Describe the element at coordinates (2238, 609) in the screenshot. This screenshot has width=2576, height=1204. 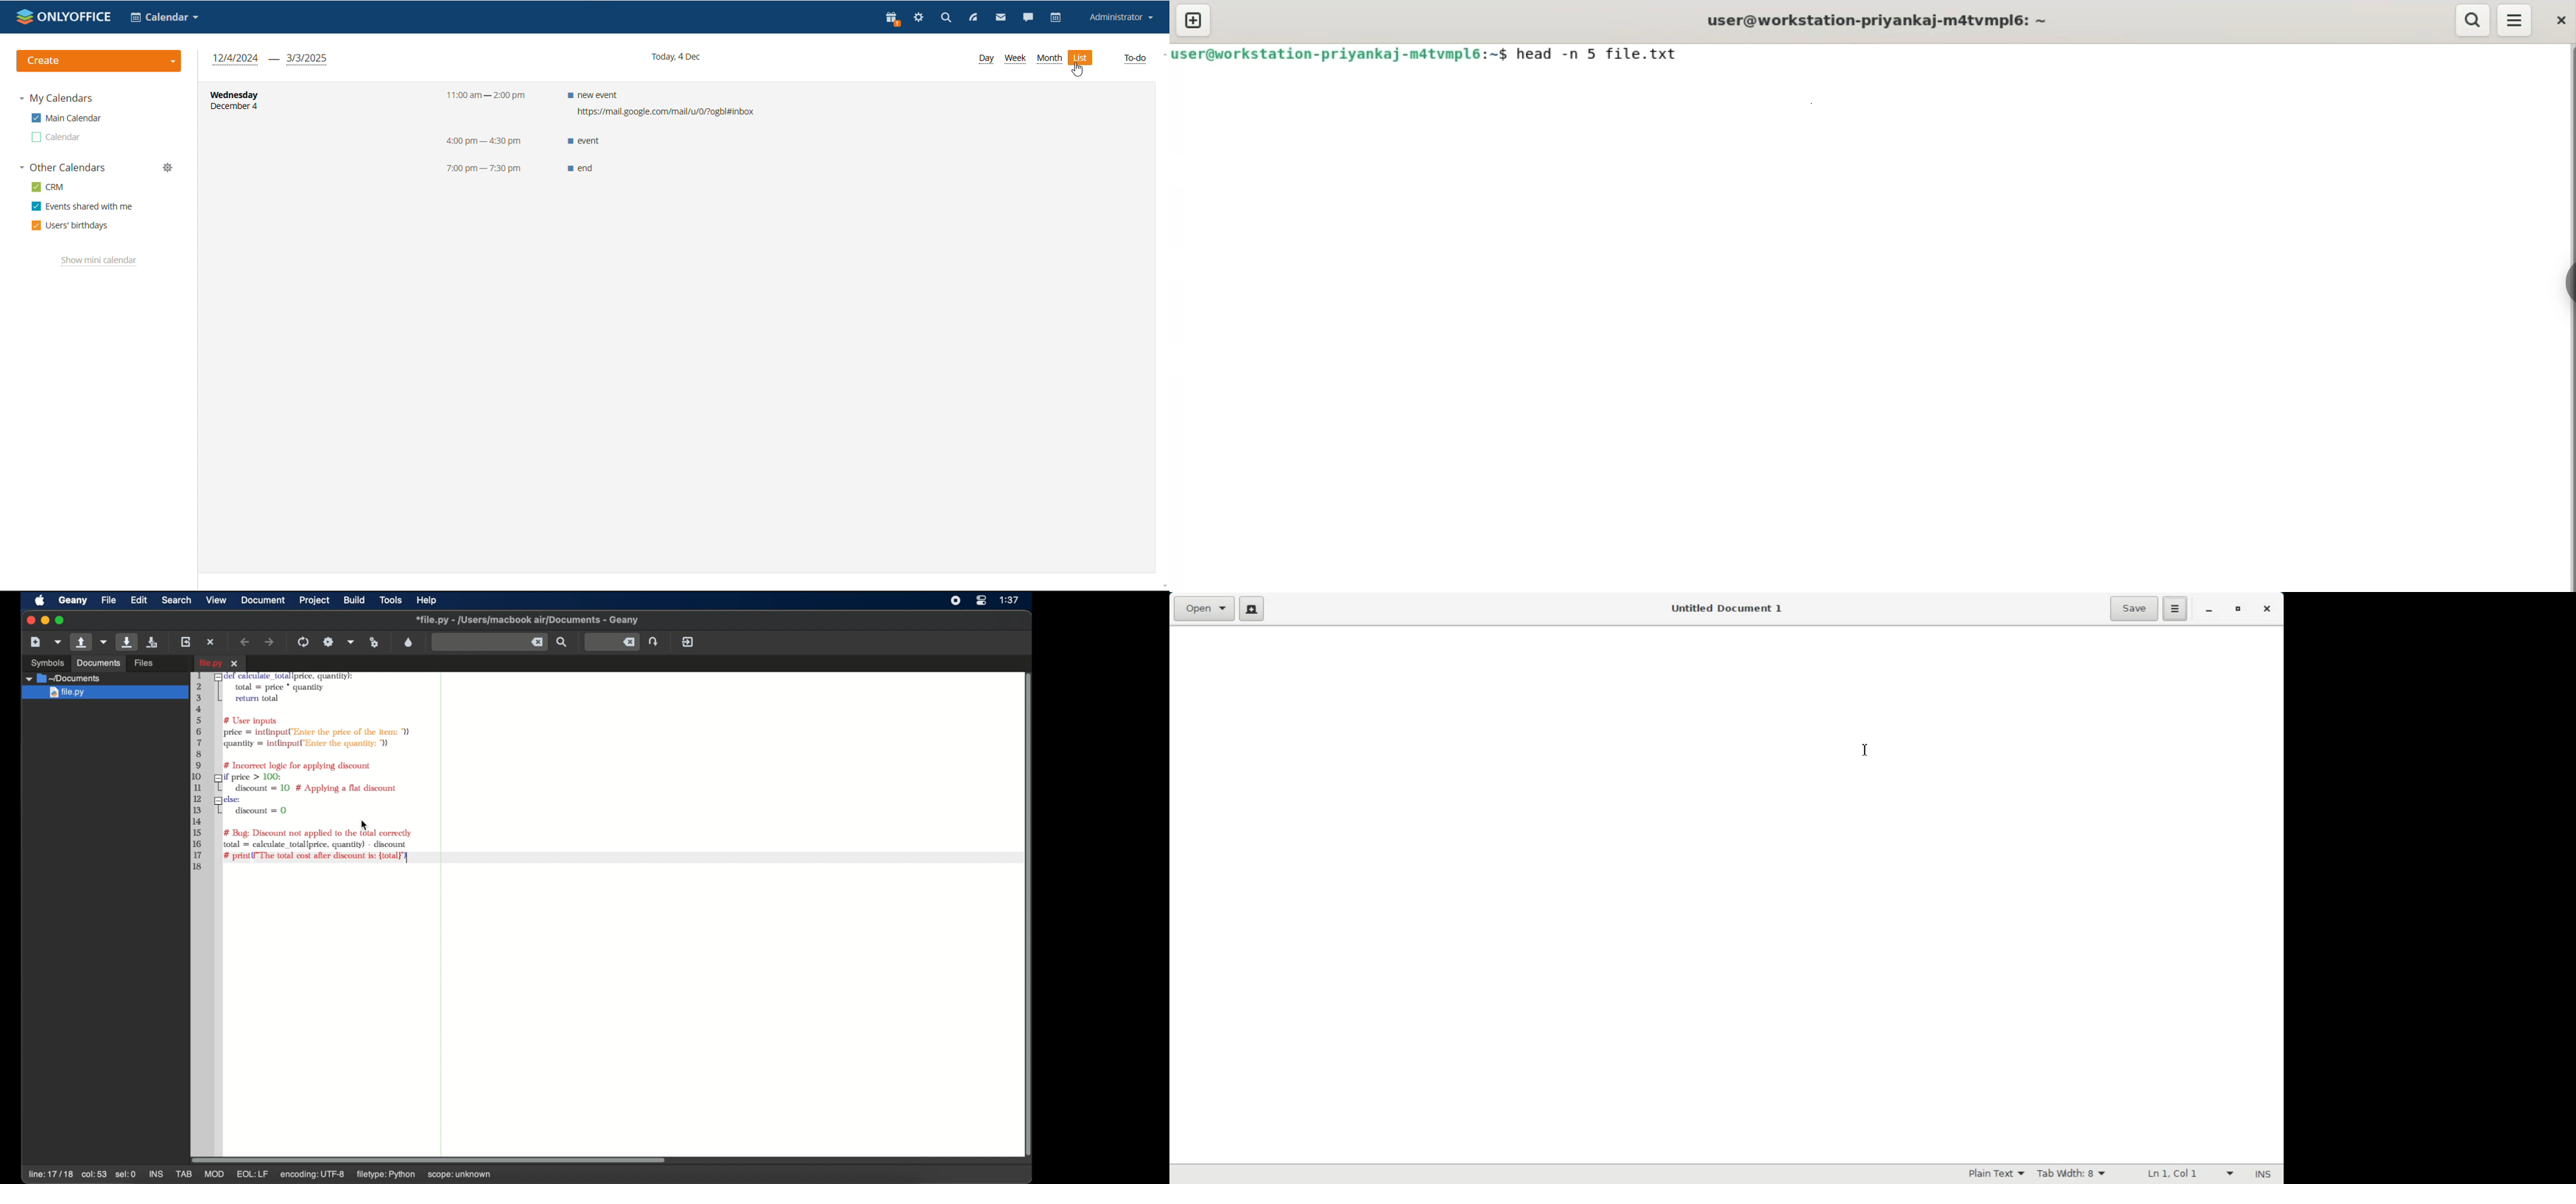
I see `Maximize` at that location.